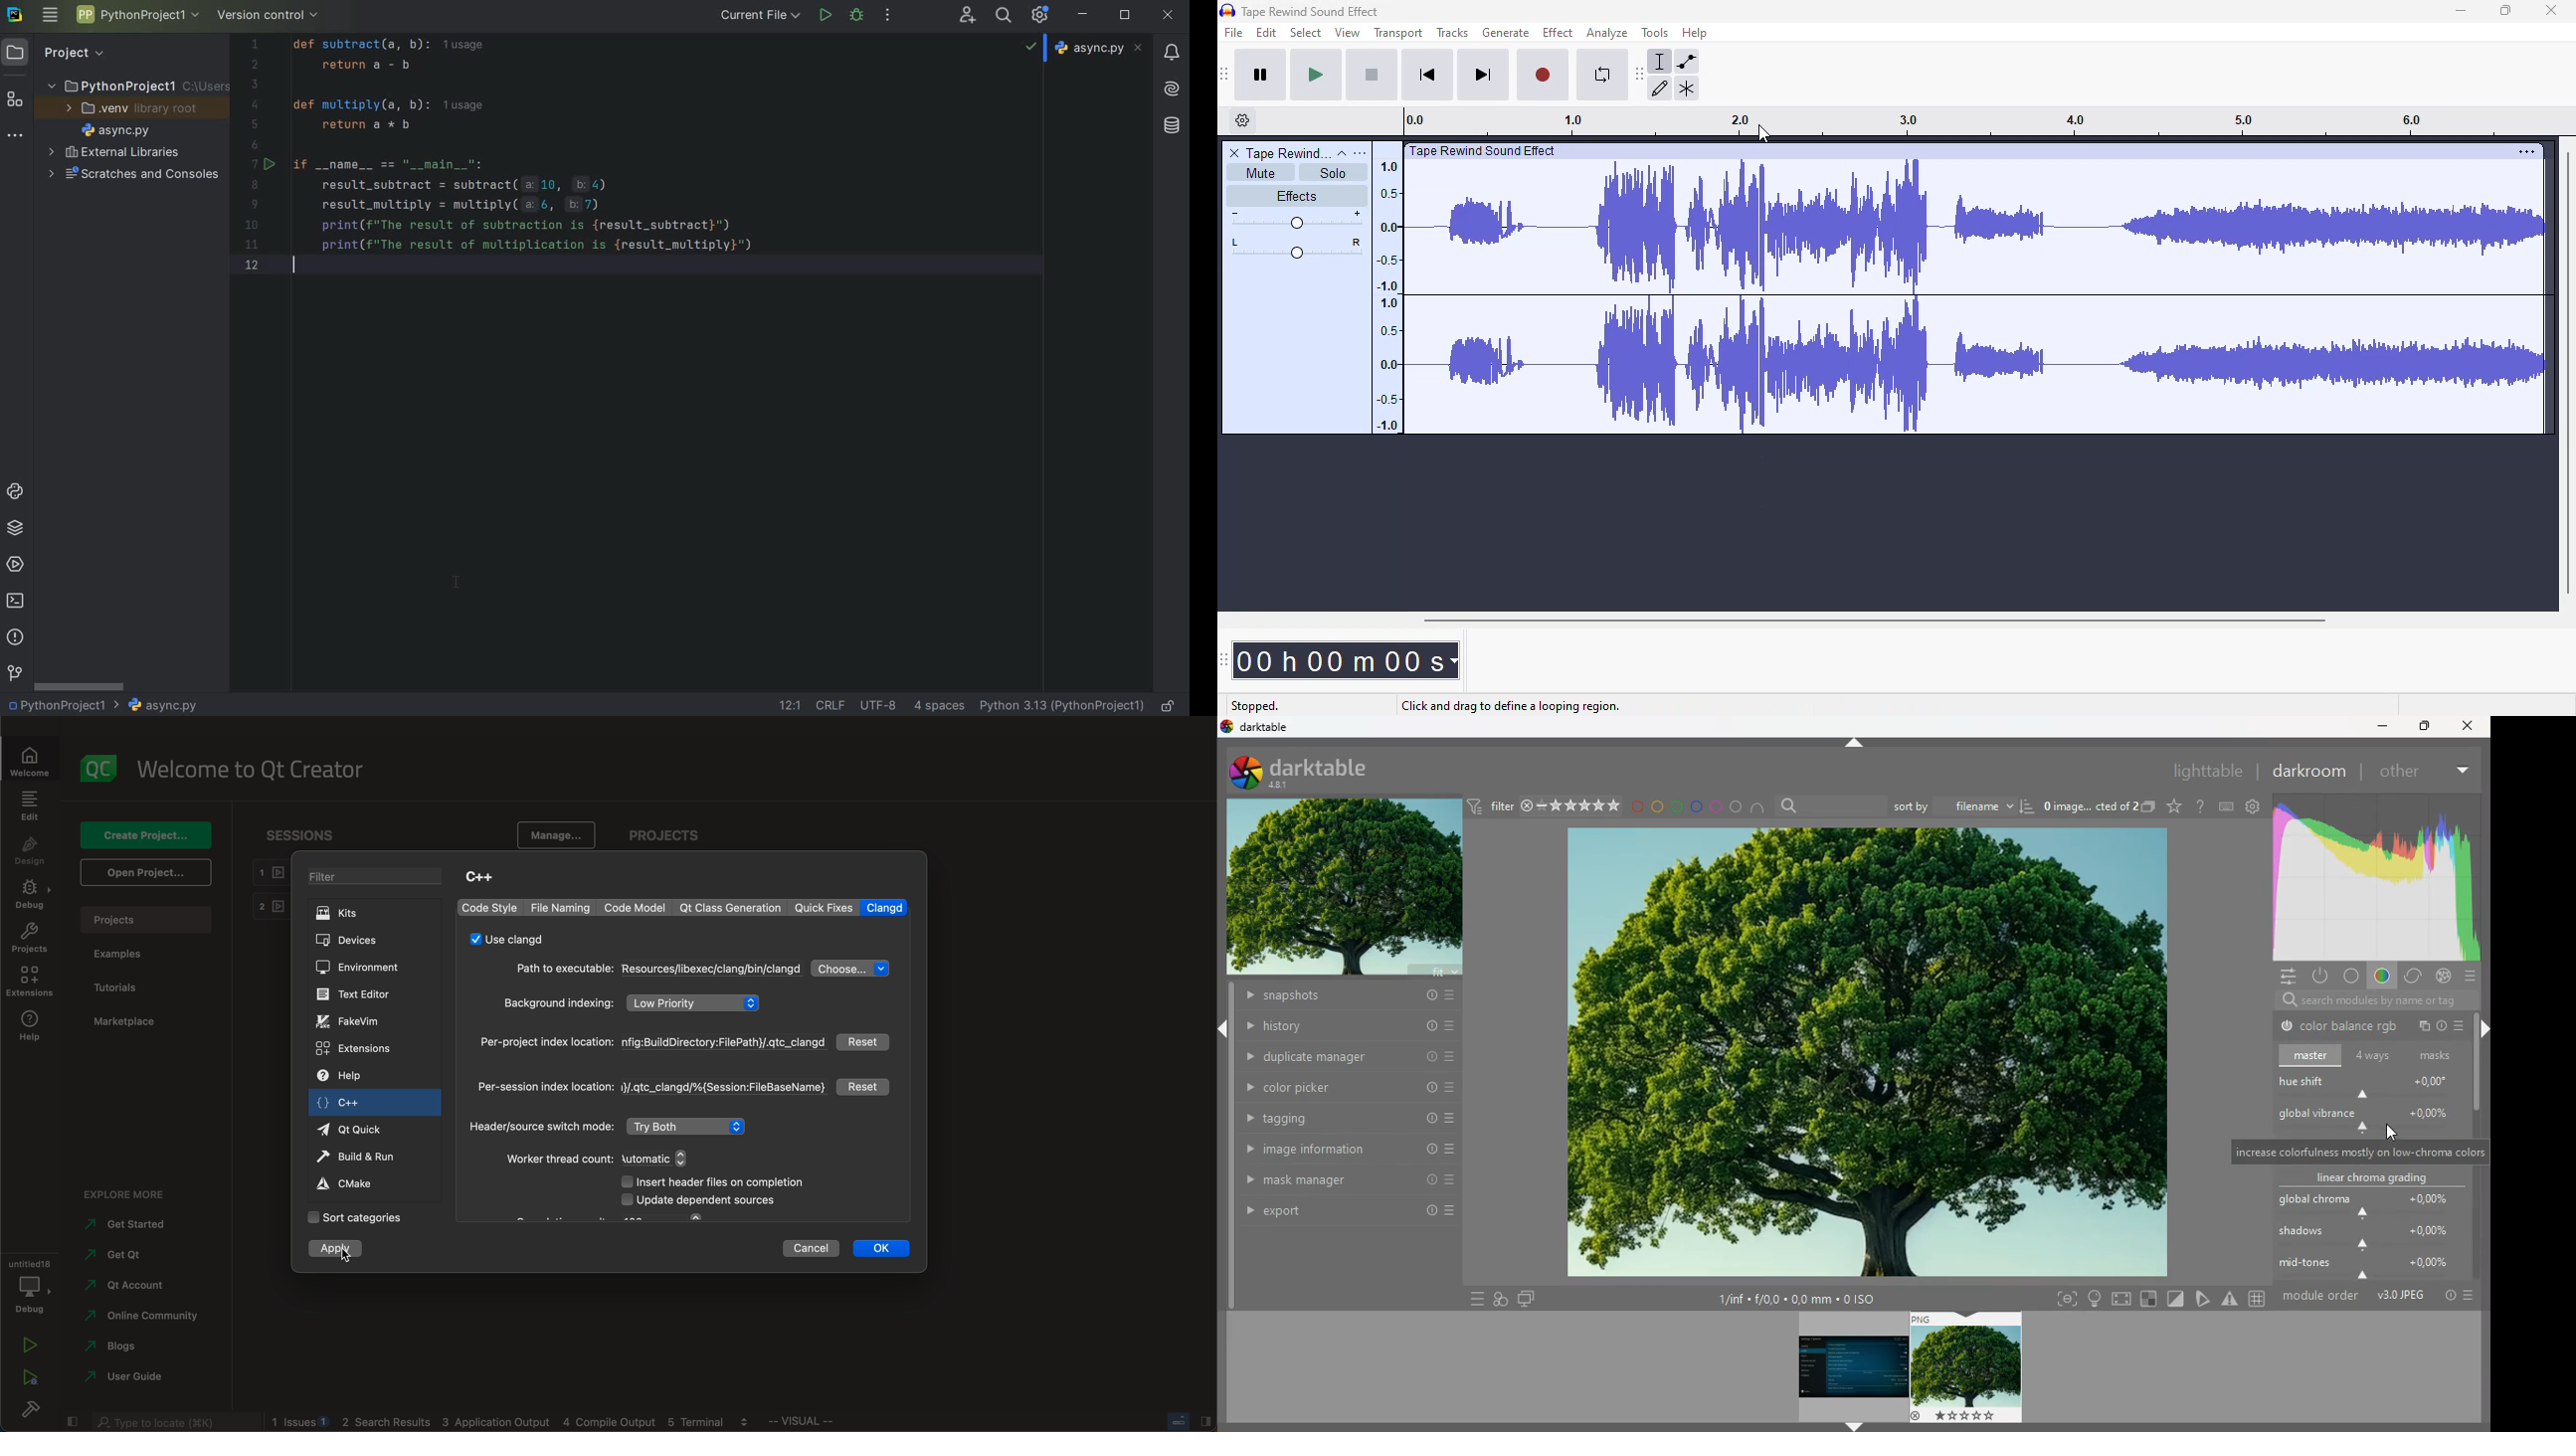 The width and height of the screenshot is (2576, 1456). What do you see at coordinates (1349, 1178) in the screenshot?
I see `mask manager` at bounding box center [1349, 1178].